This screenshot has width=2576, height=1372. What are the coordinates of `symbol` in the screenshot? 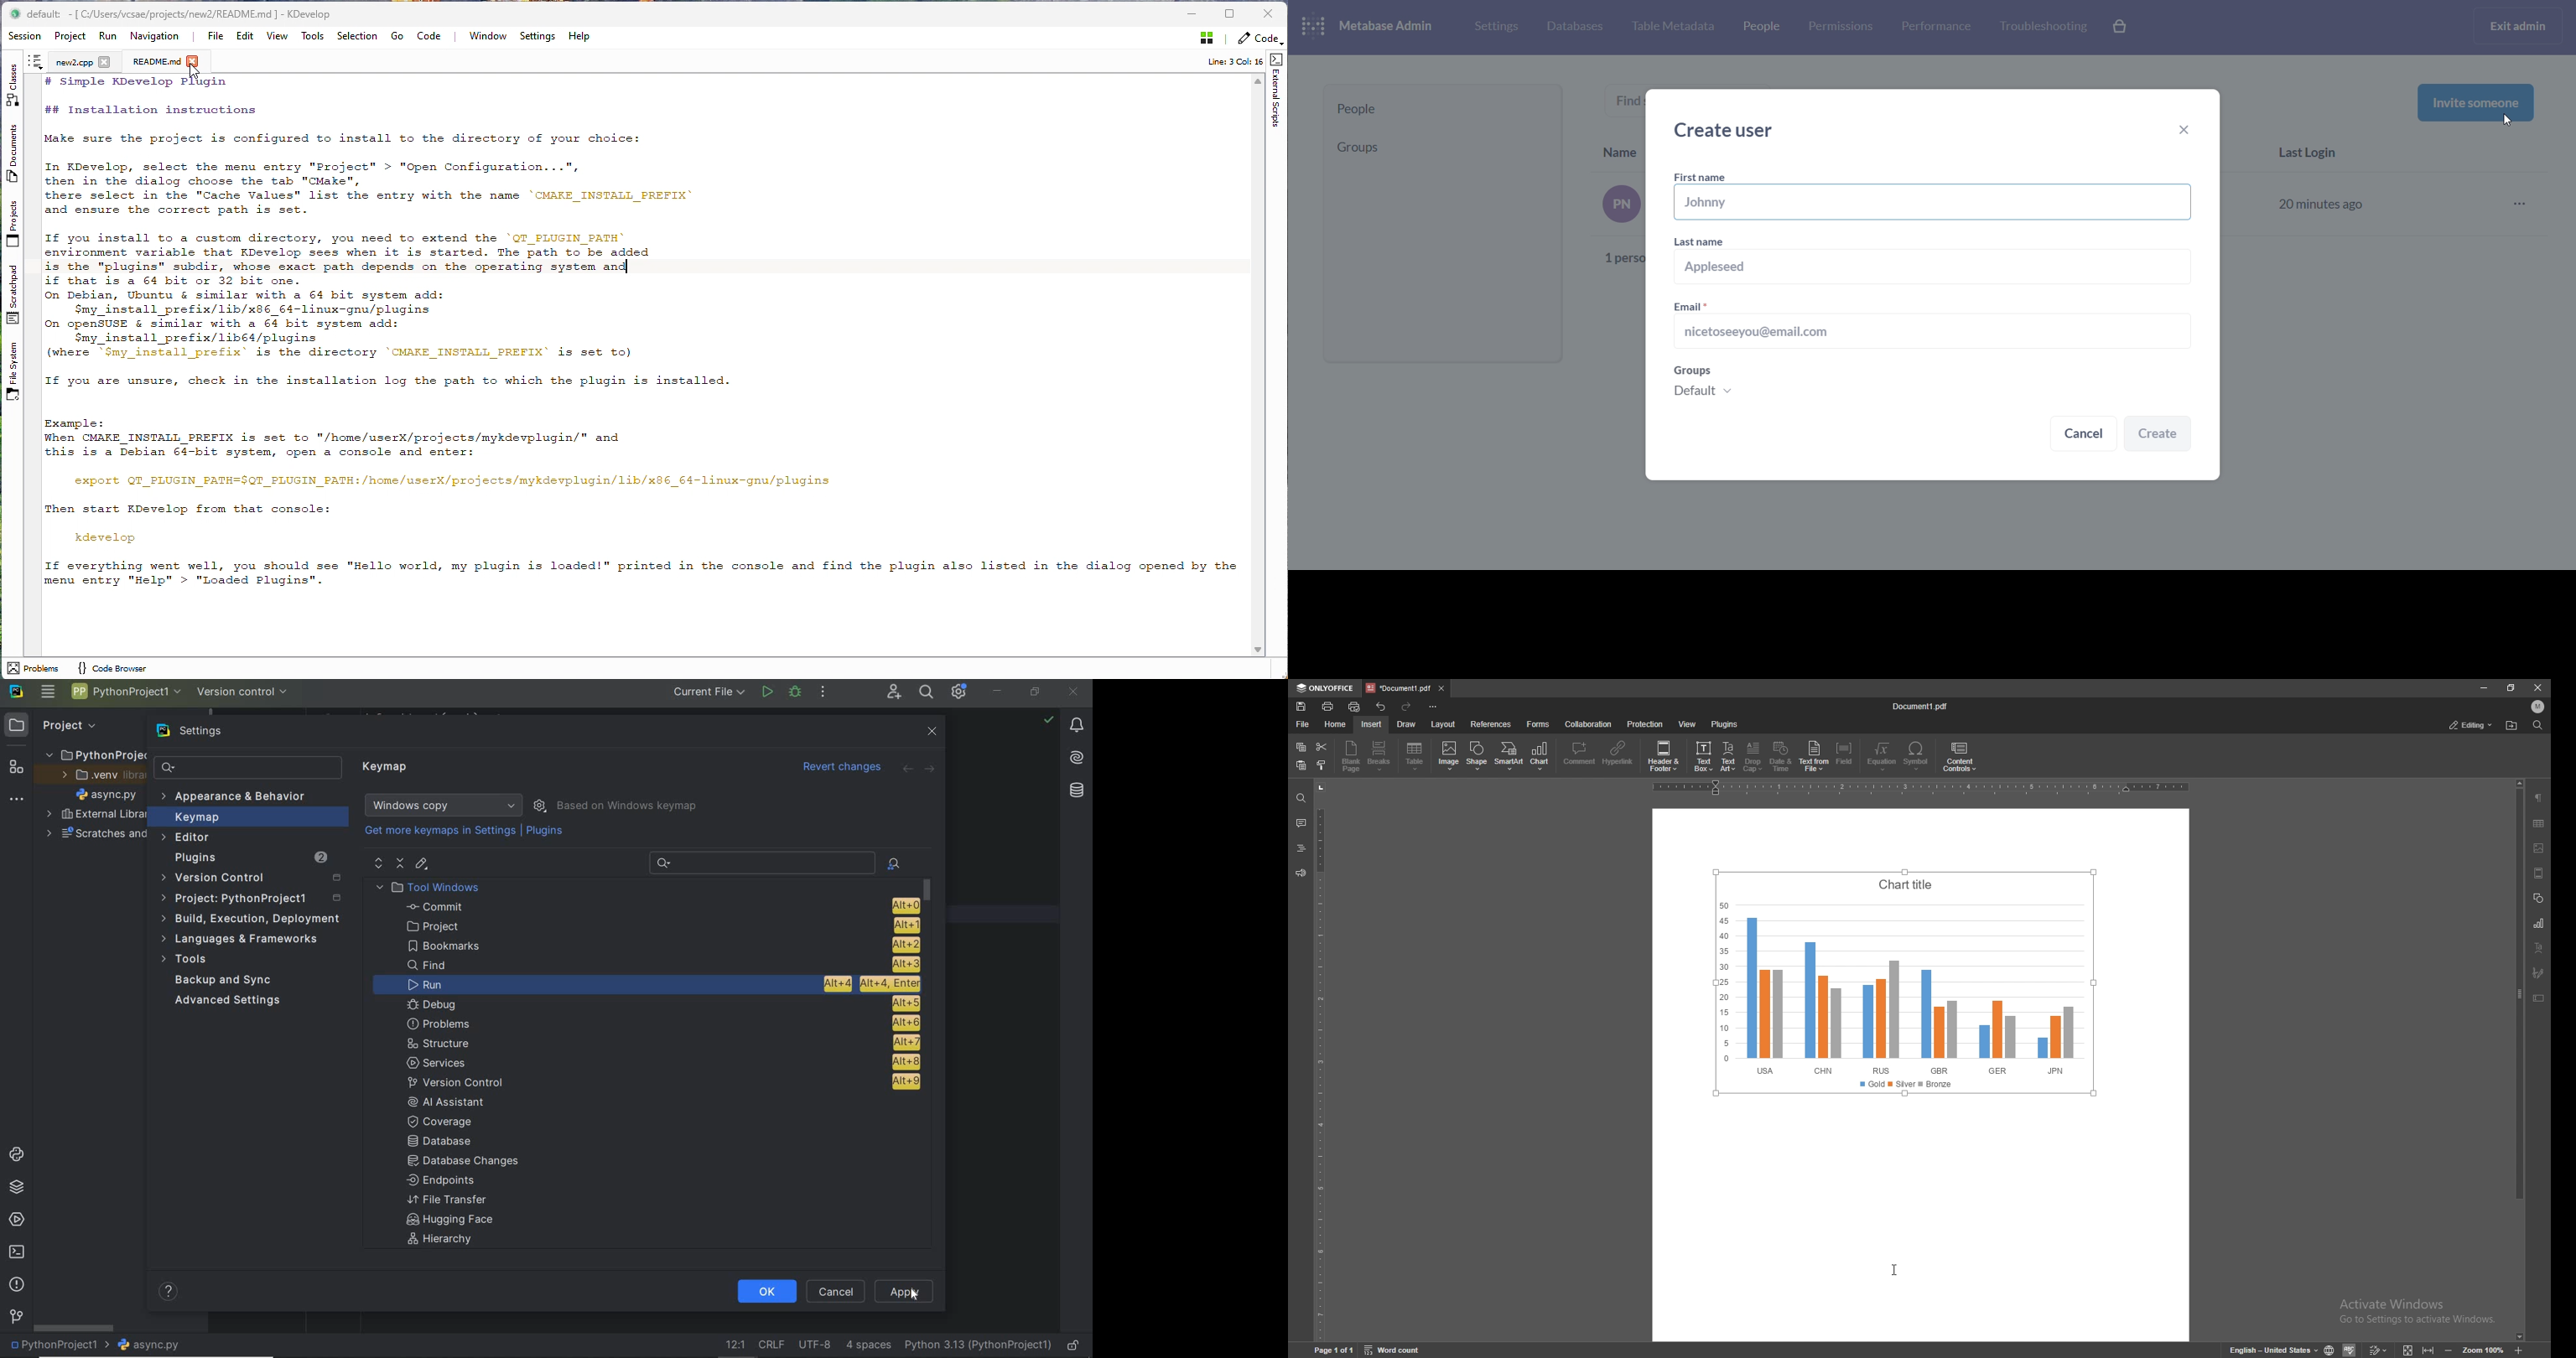 It's located at (1918, 757).